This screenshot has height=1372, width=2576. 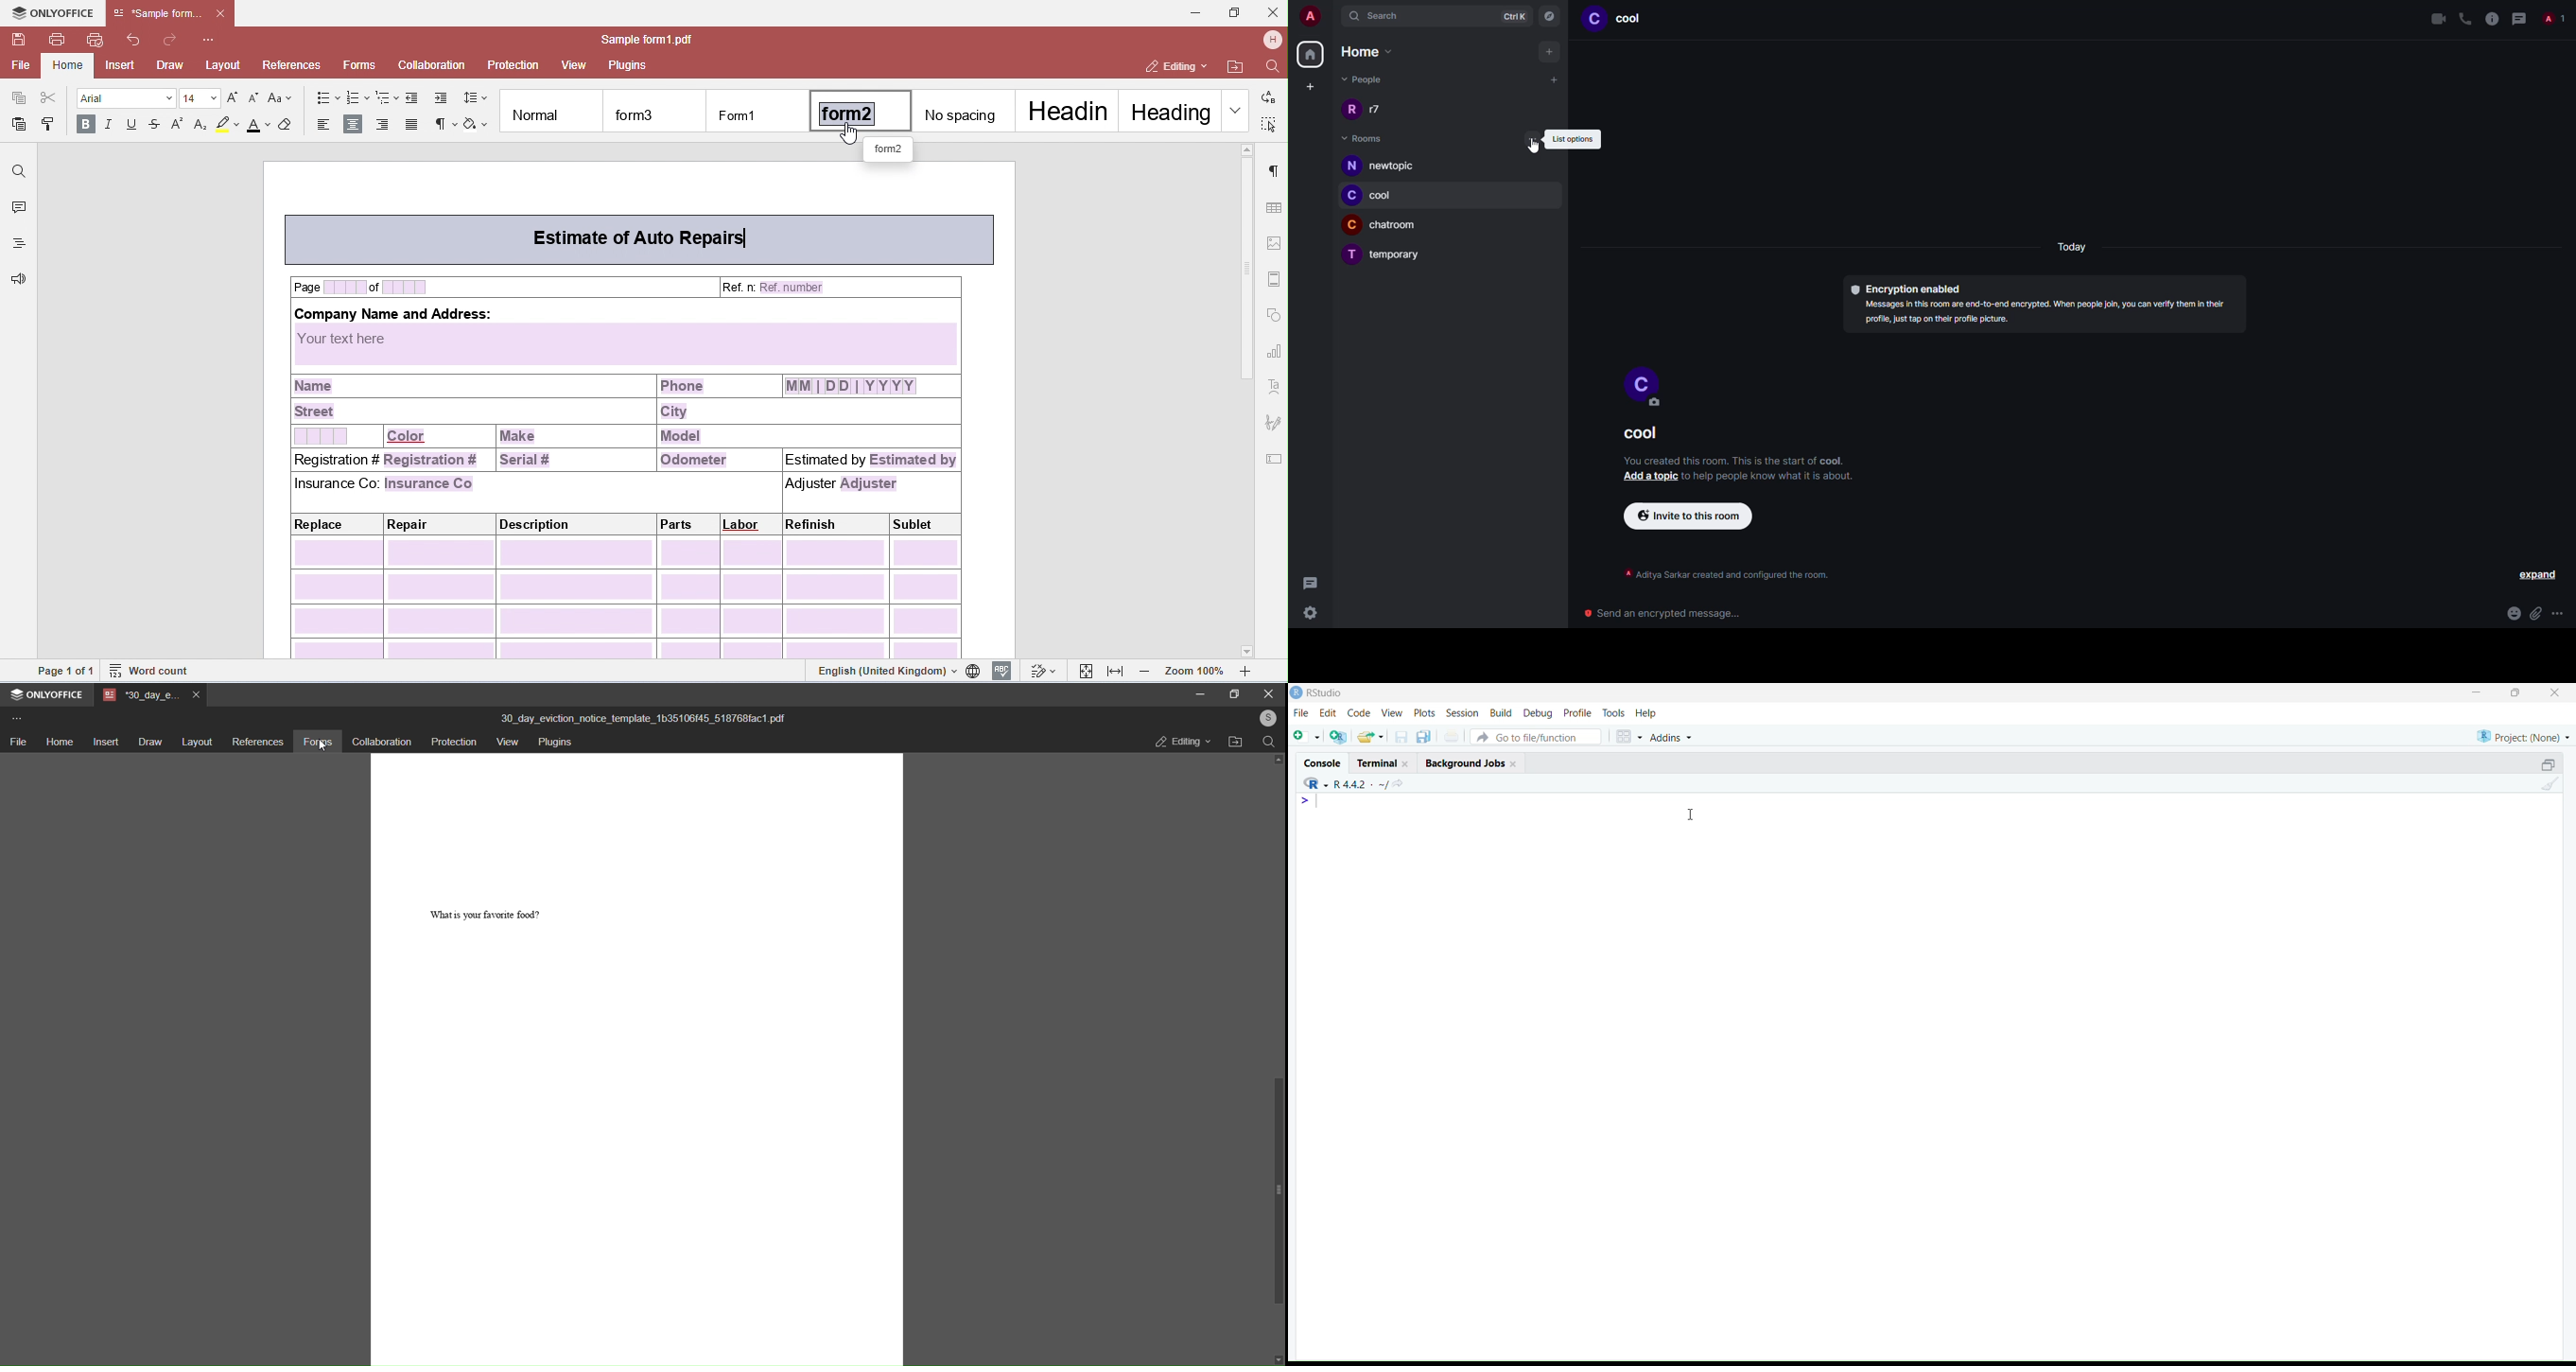 What do you see at coordinates (2541, 574) in the screenshot?
I see `expand` at bounding box center [2541, 574].